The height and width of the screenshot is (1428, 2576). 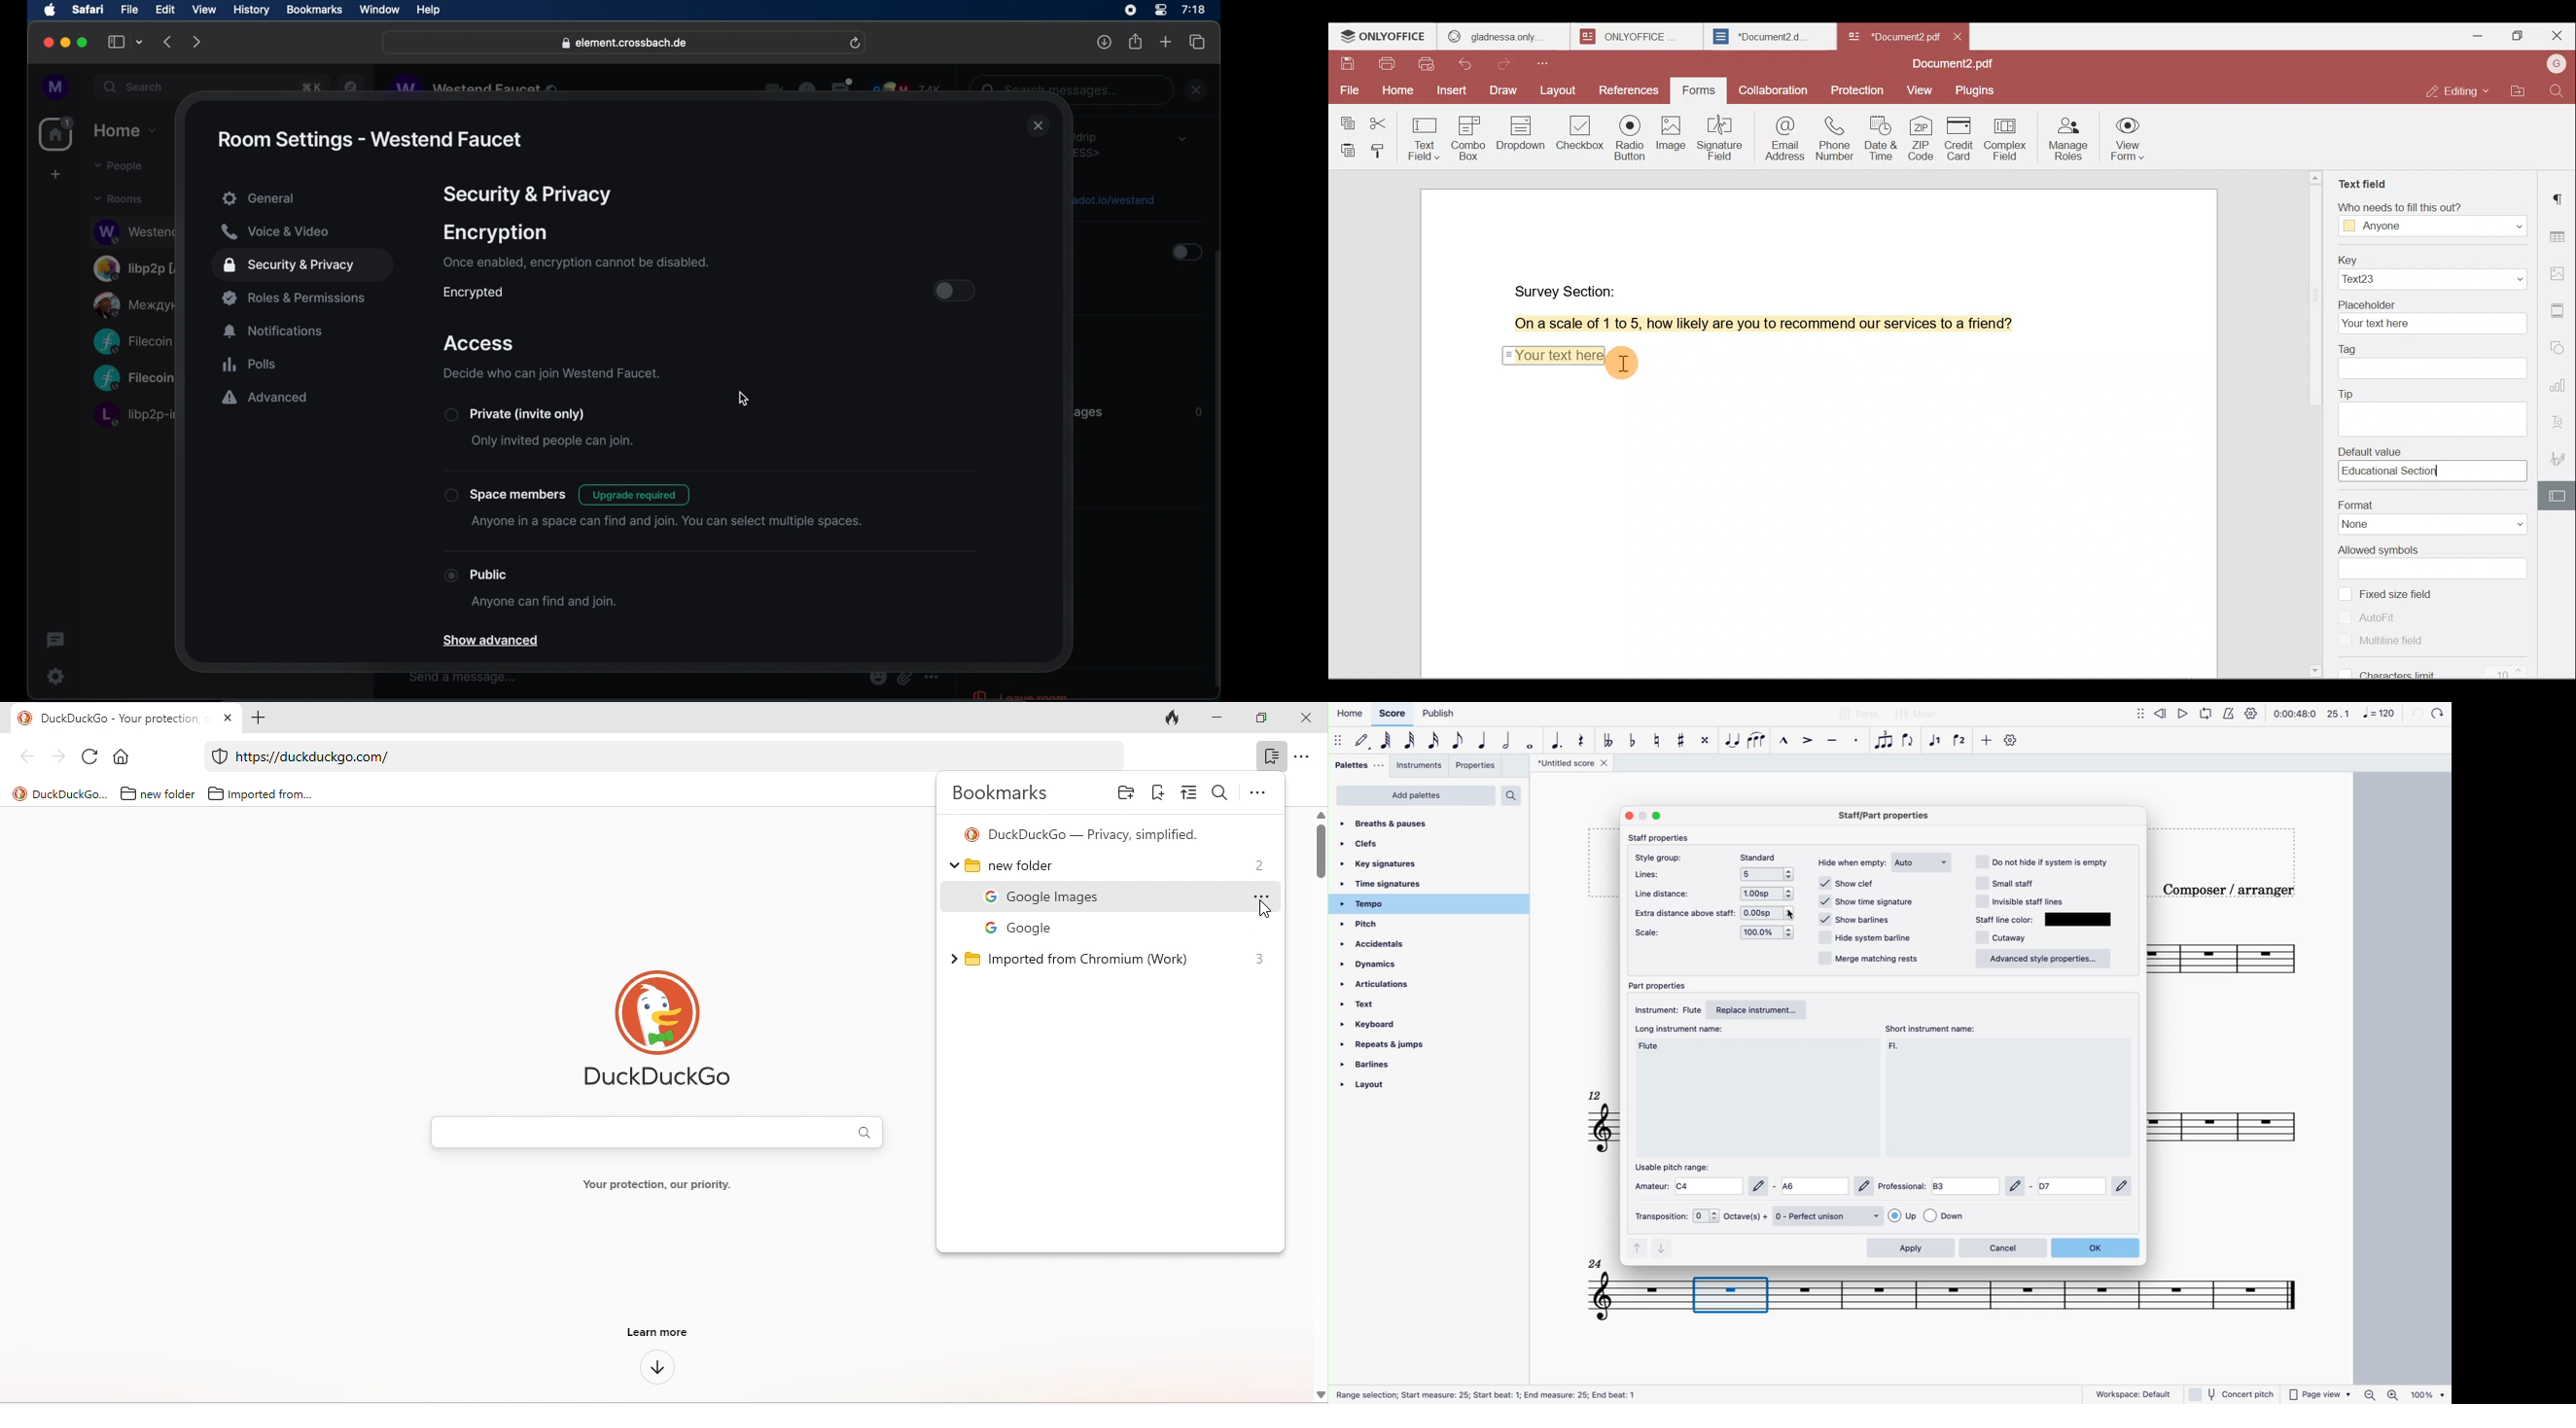 What do you see at coordinates (1916, 715) in the screenshot?
I see `mixer` at bounding box center [1916, 715].